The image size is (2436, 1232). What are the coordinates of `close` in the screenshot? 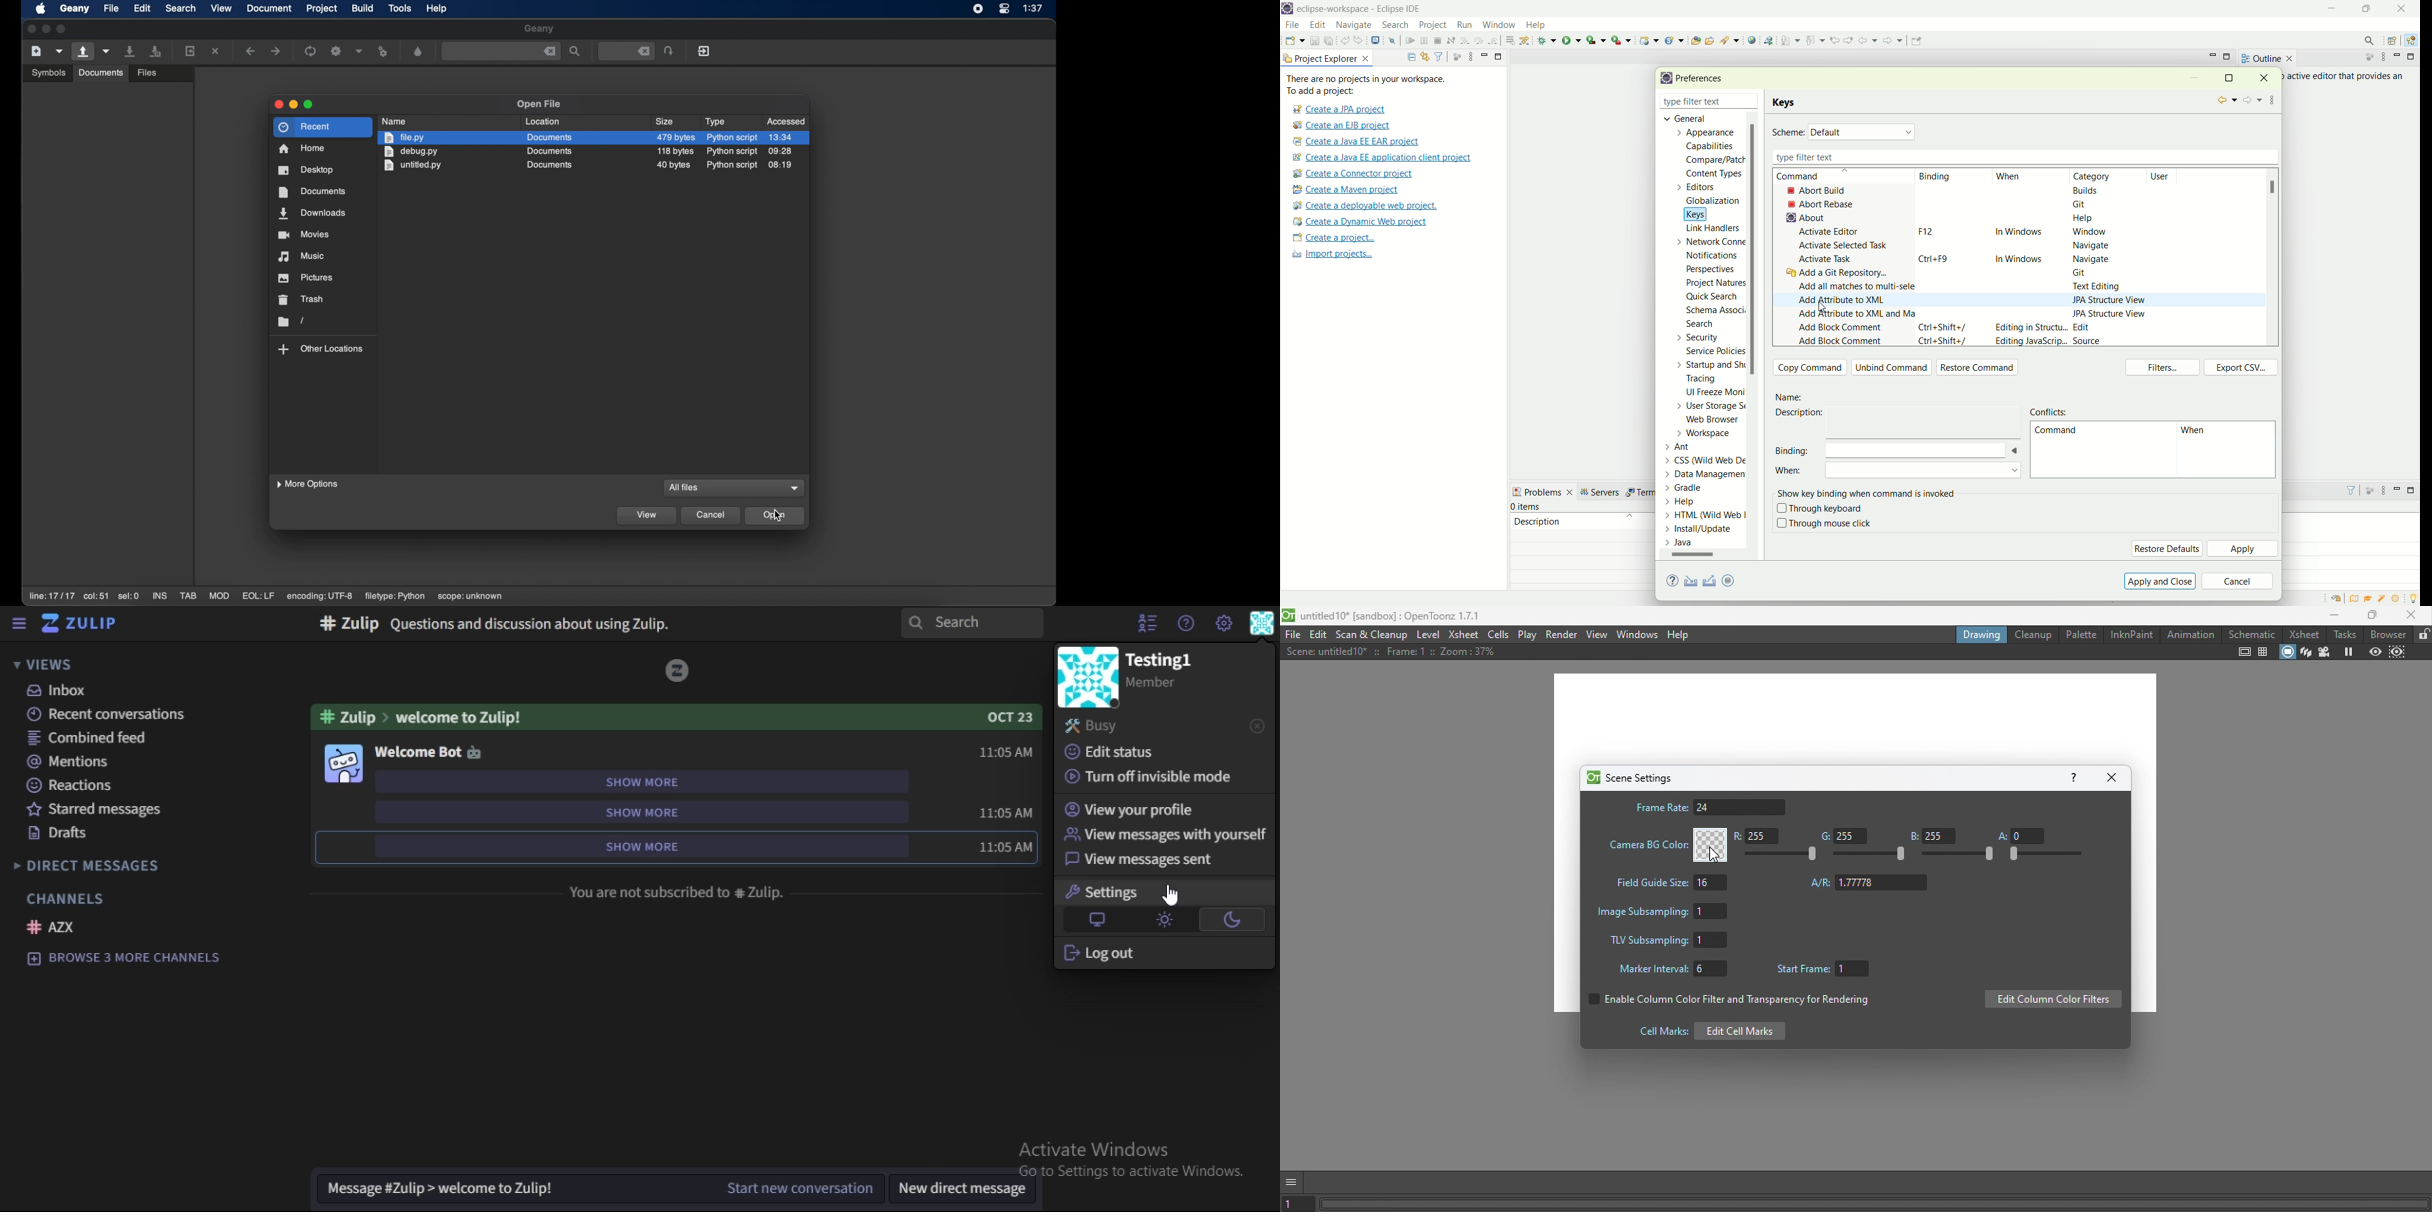 It's located at (1755, 102).